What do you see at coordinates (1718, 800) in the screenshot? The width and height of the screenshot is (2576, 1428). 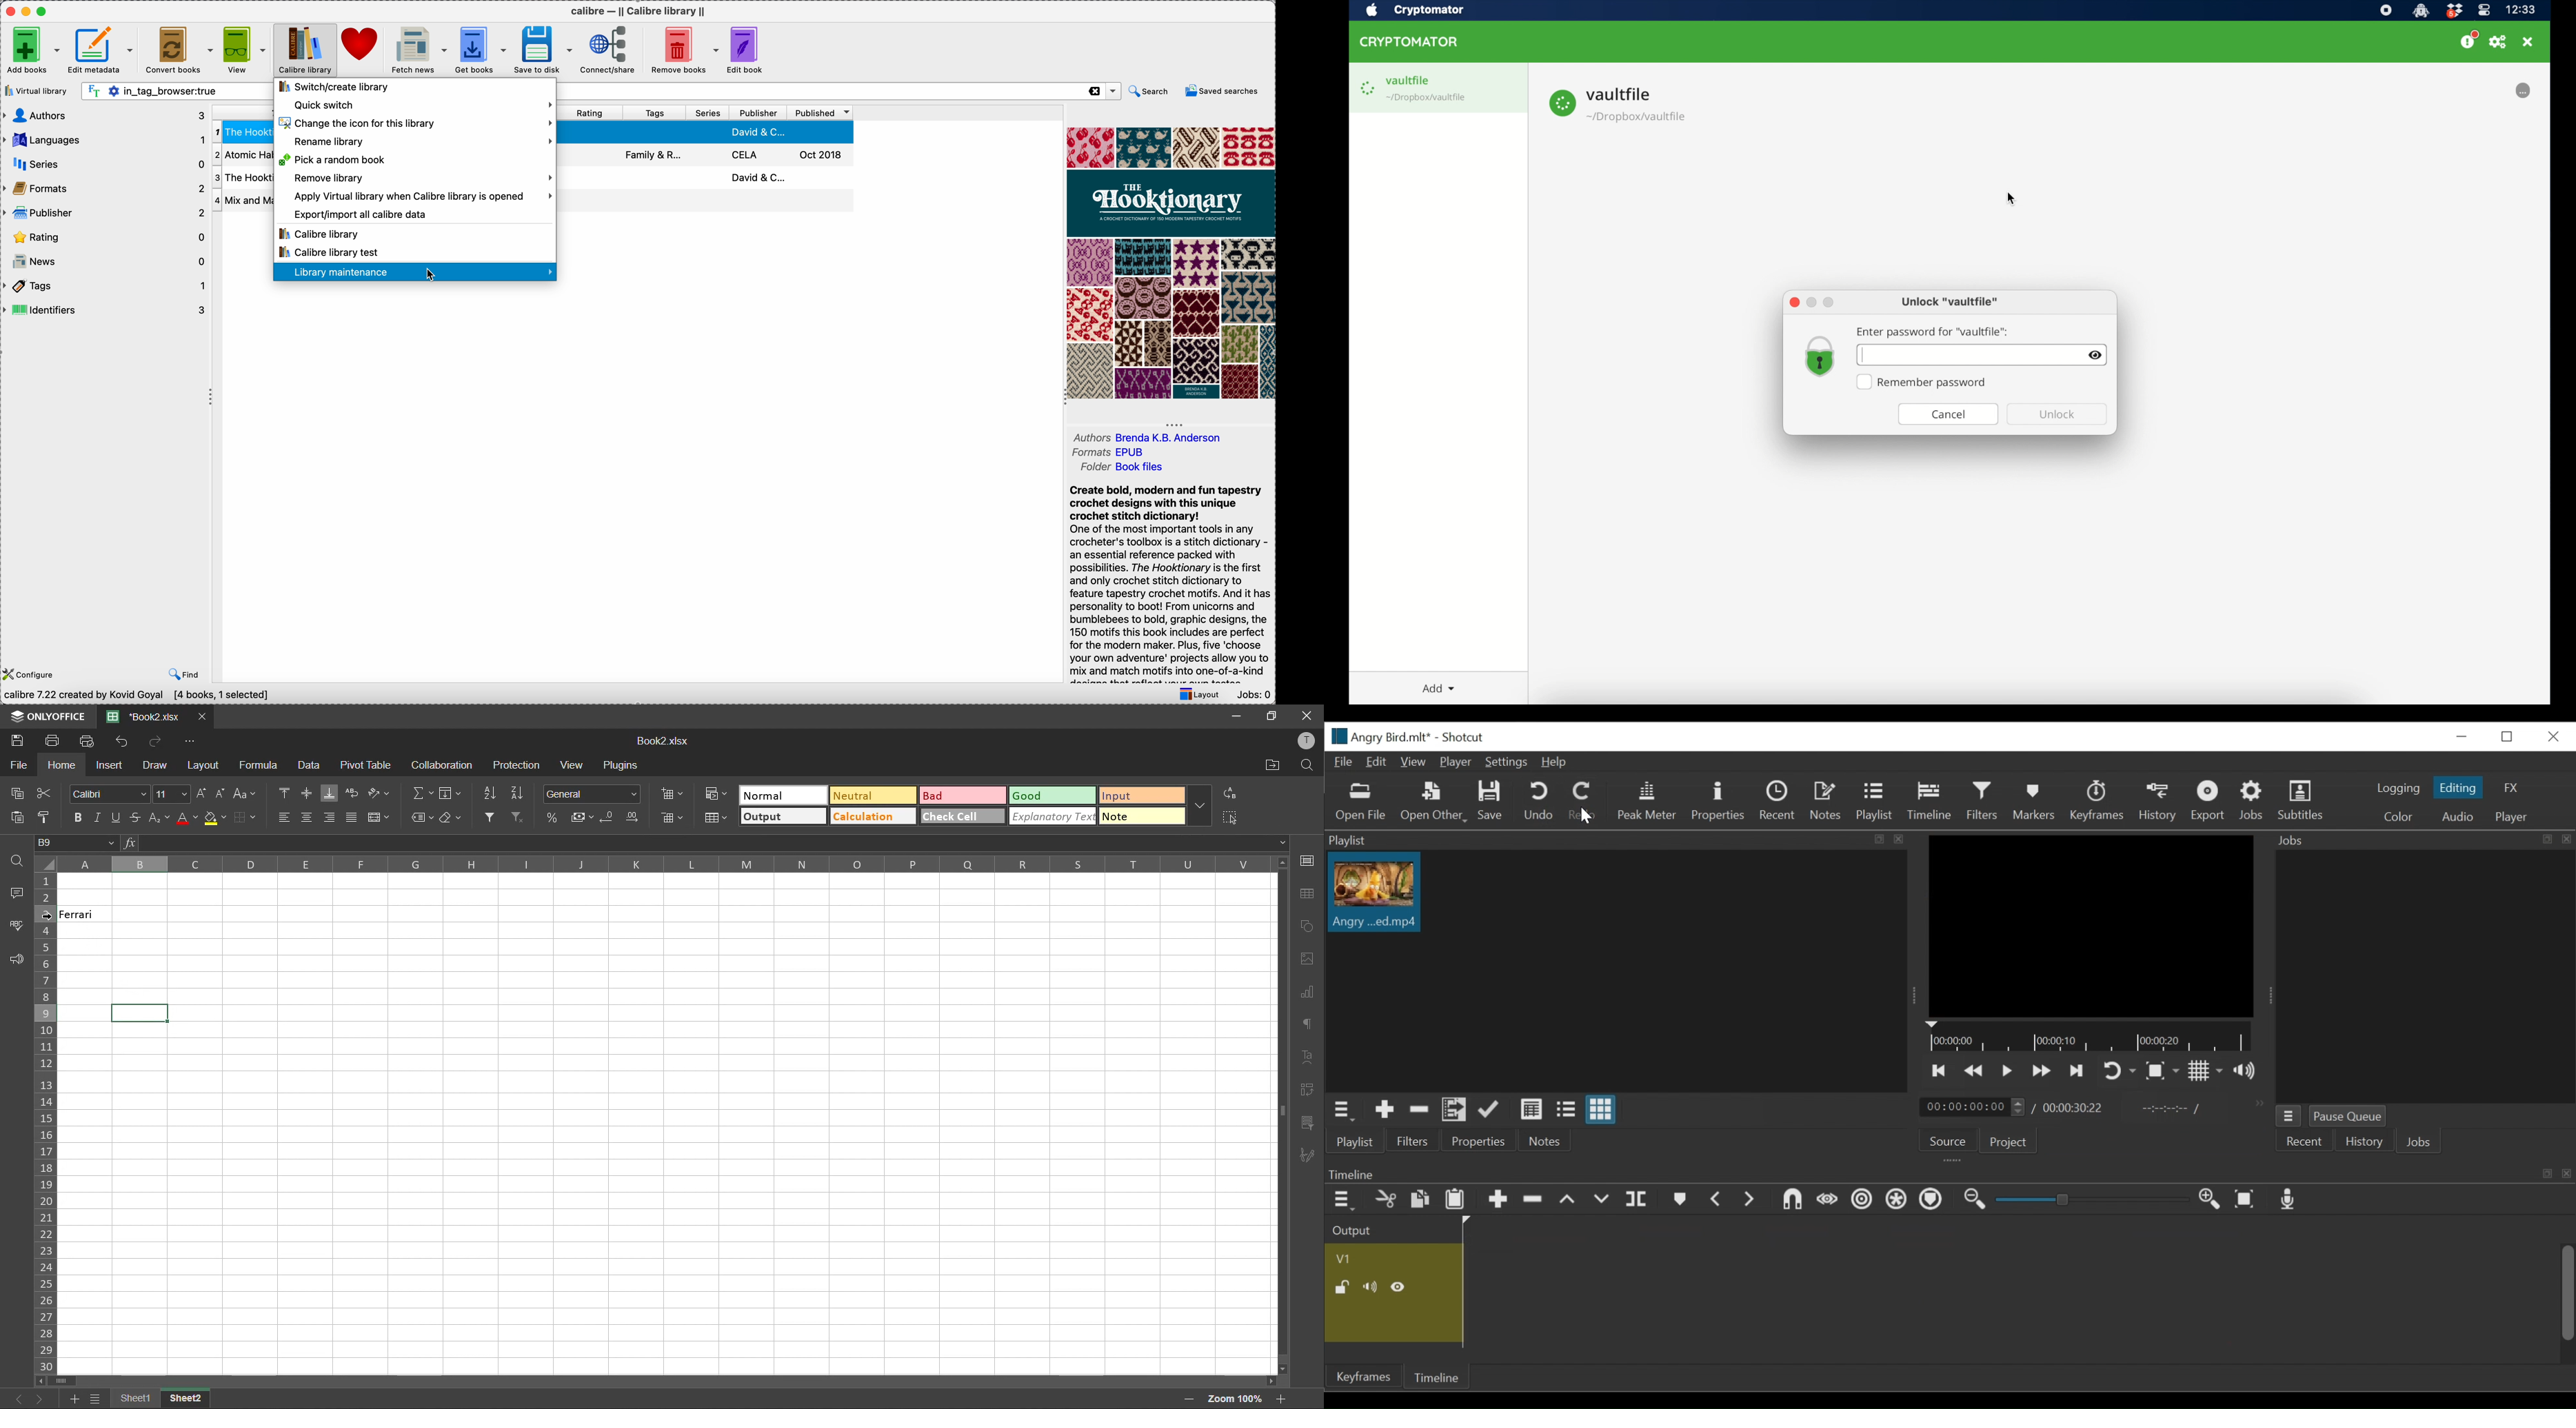 I see `Properties` at bounding box center [1718, 800].